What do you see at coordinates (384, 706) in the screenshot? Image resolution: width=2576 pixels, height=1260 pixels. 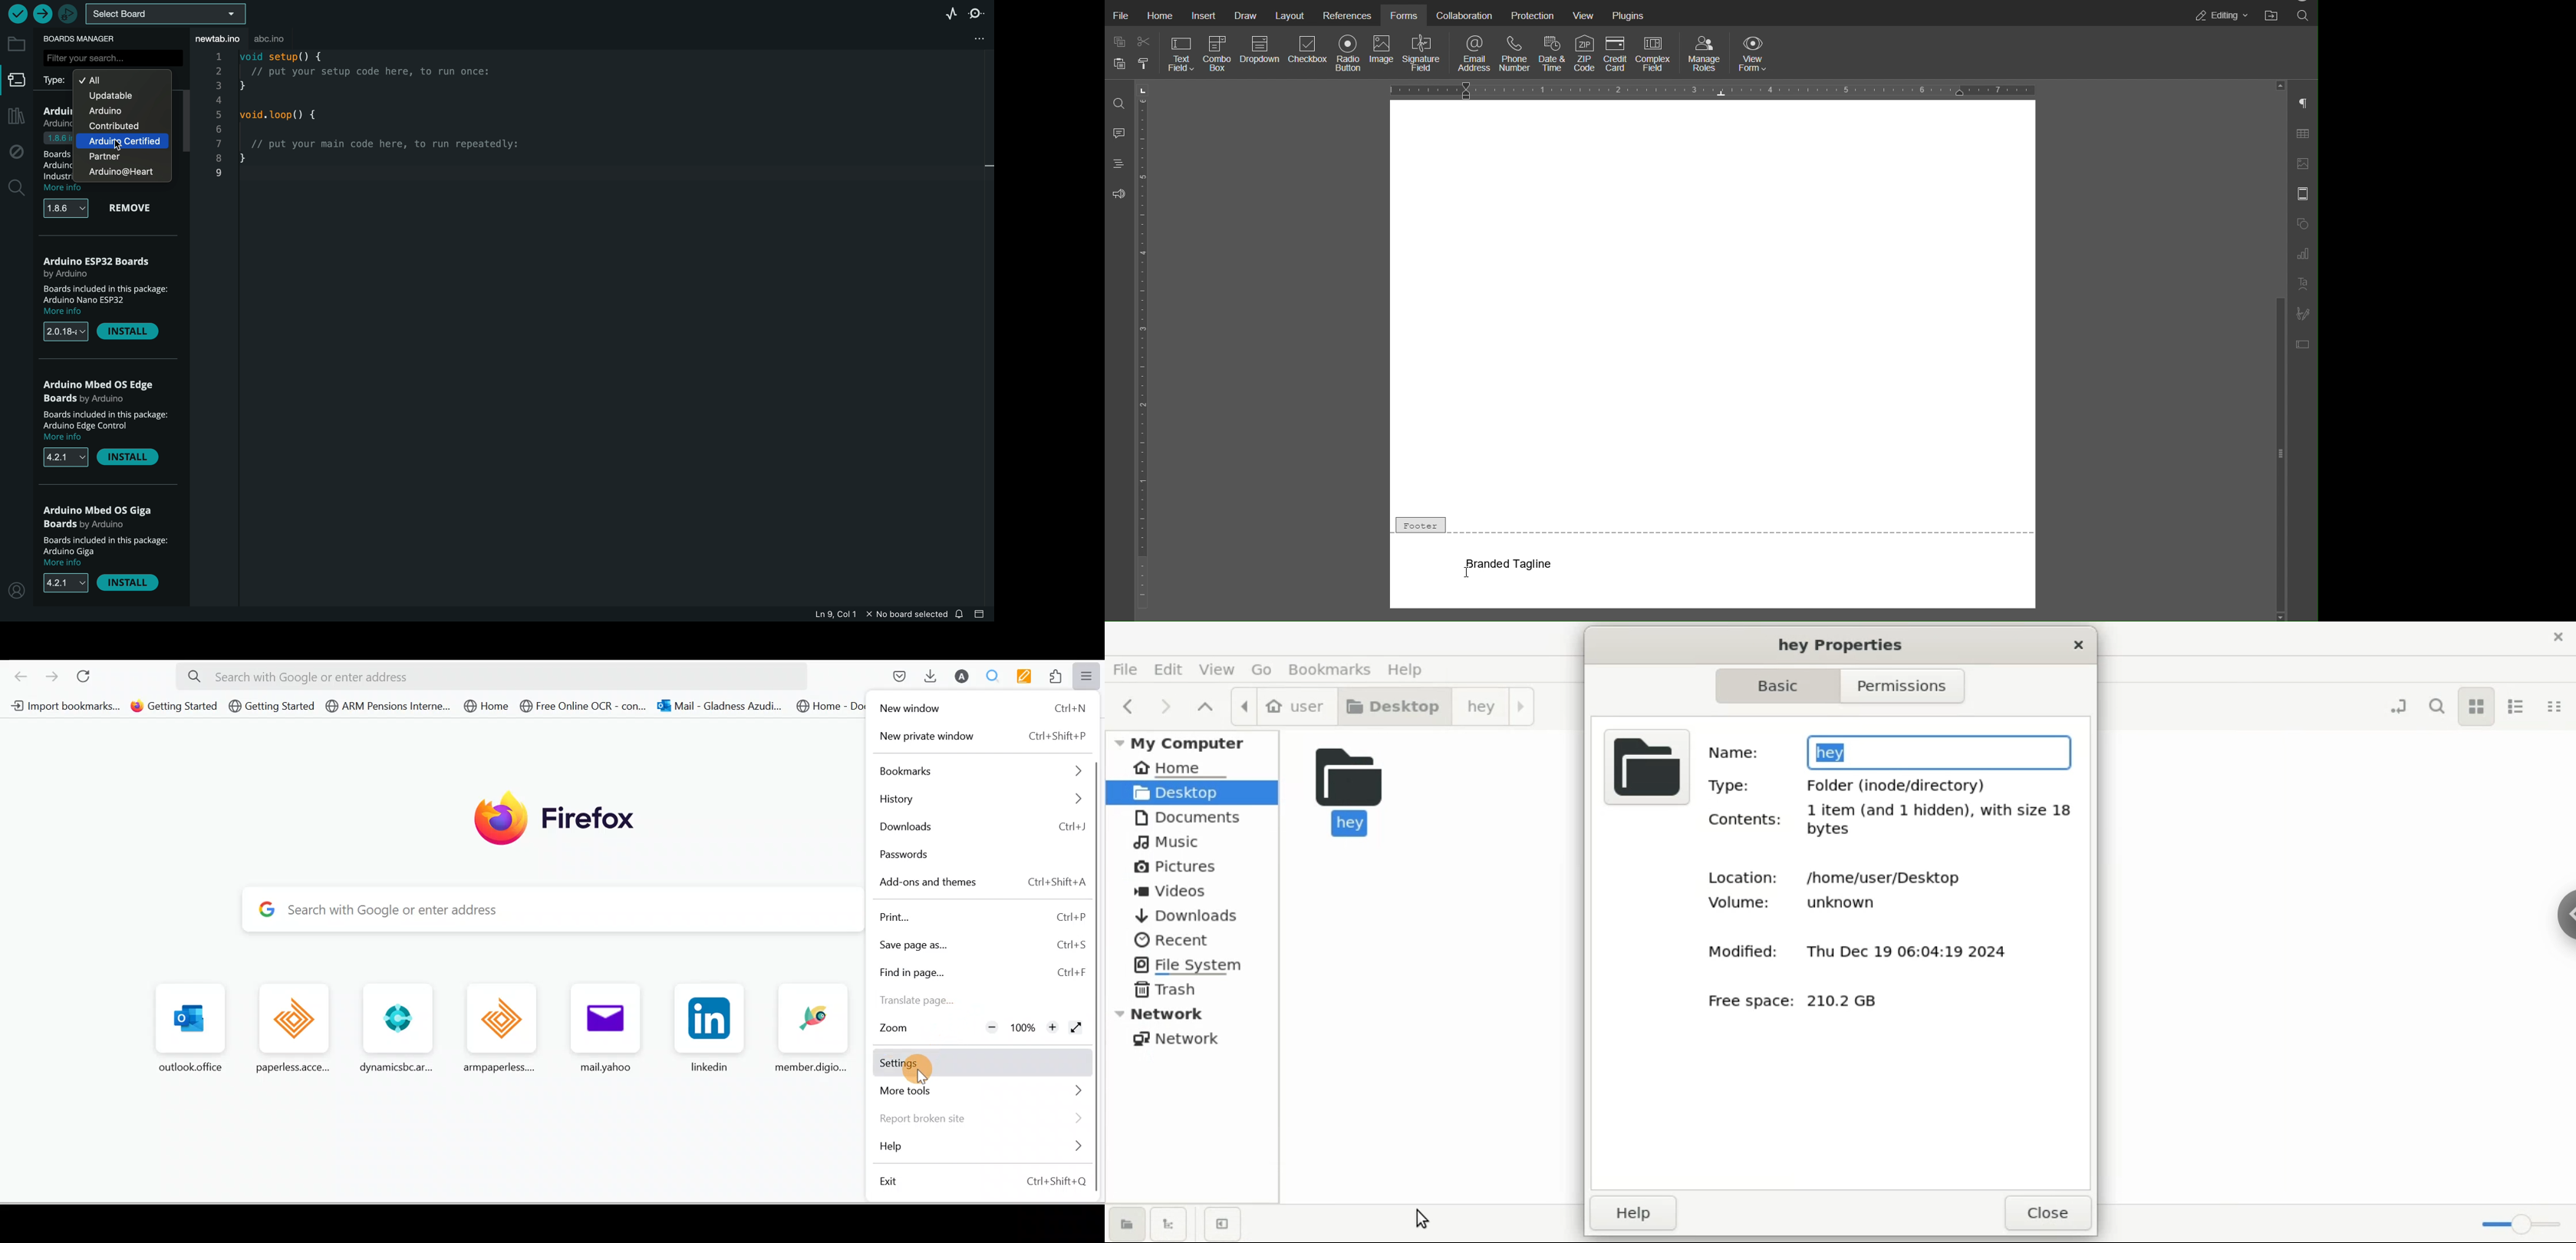 I see `Bookmark 4` at bounding box center [384, 706].